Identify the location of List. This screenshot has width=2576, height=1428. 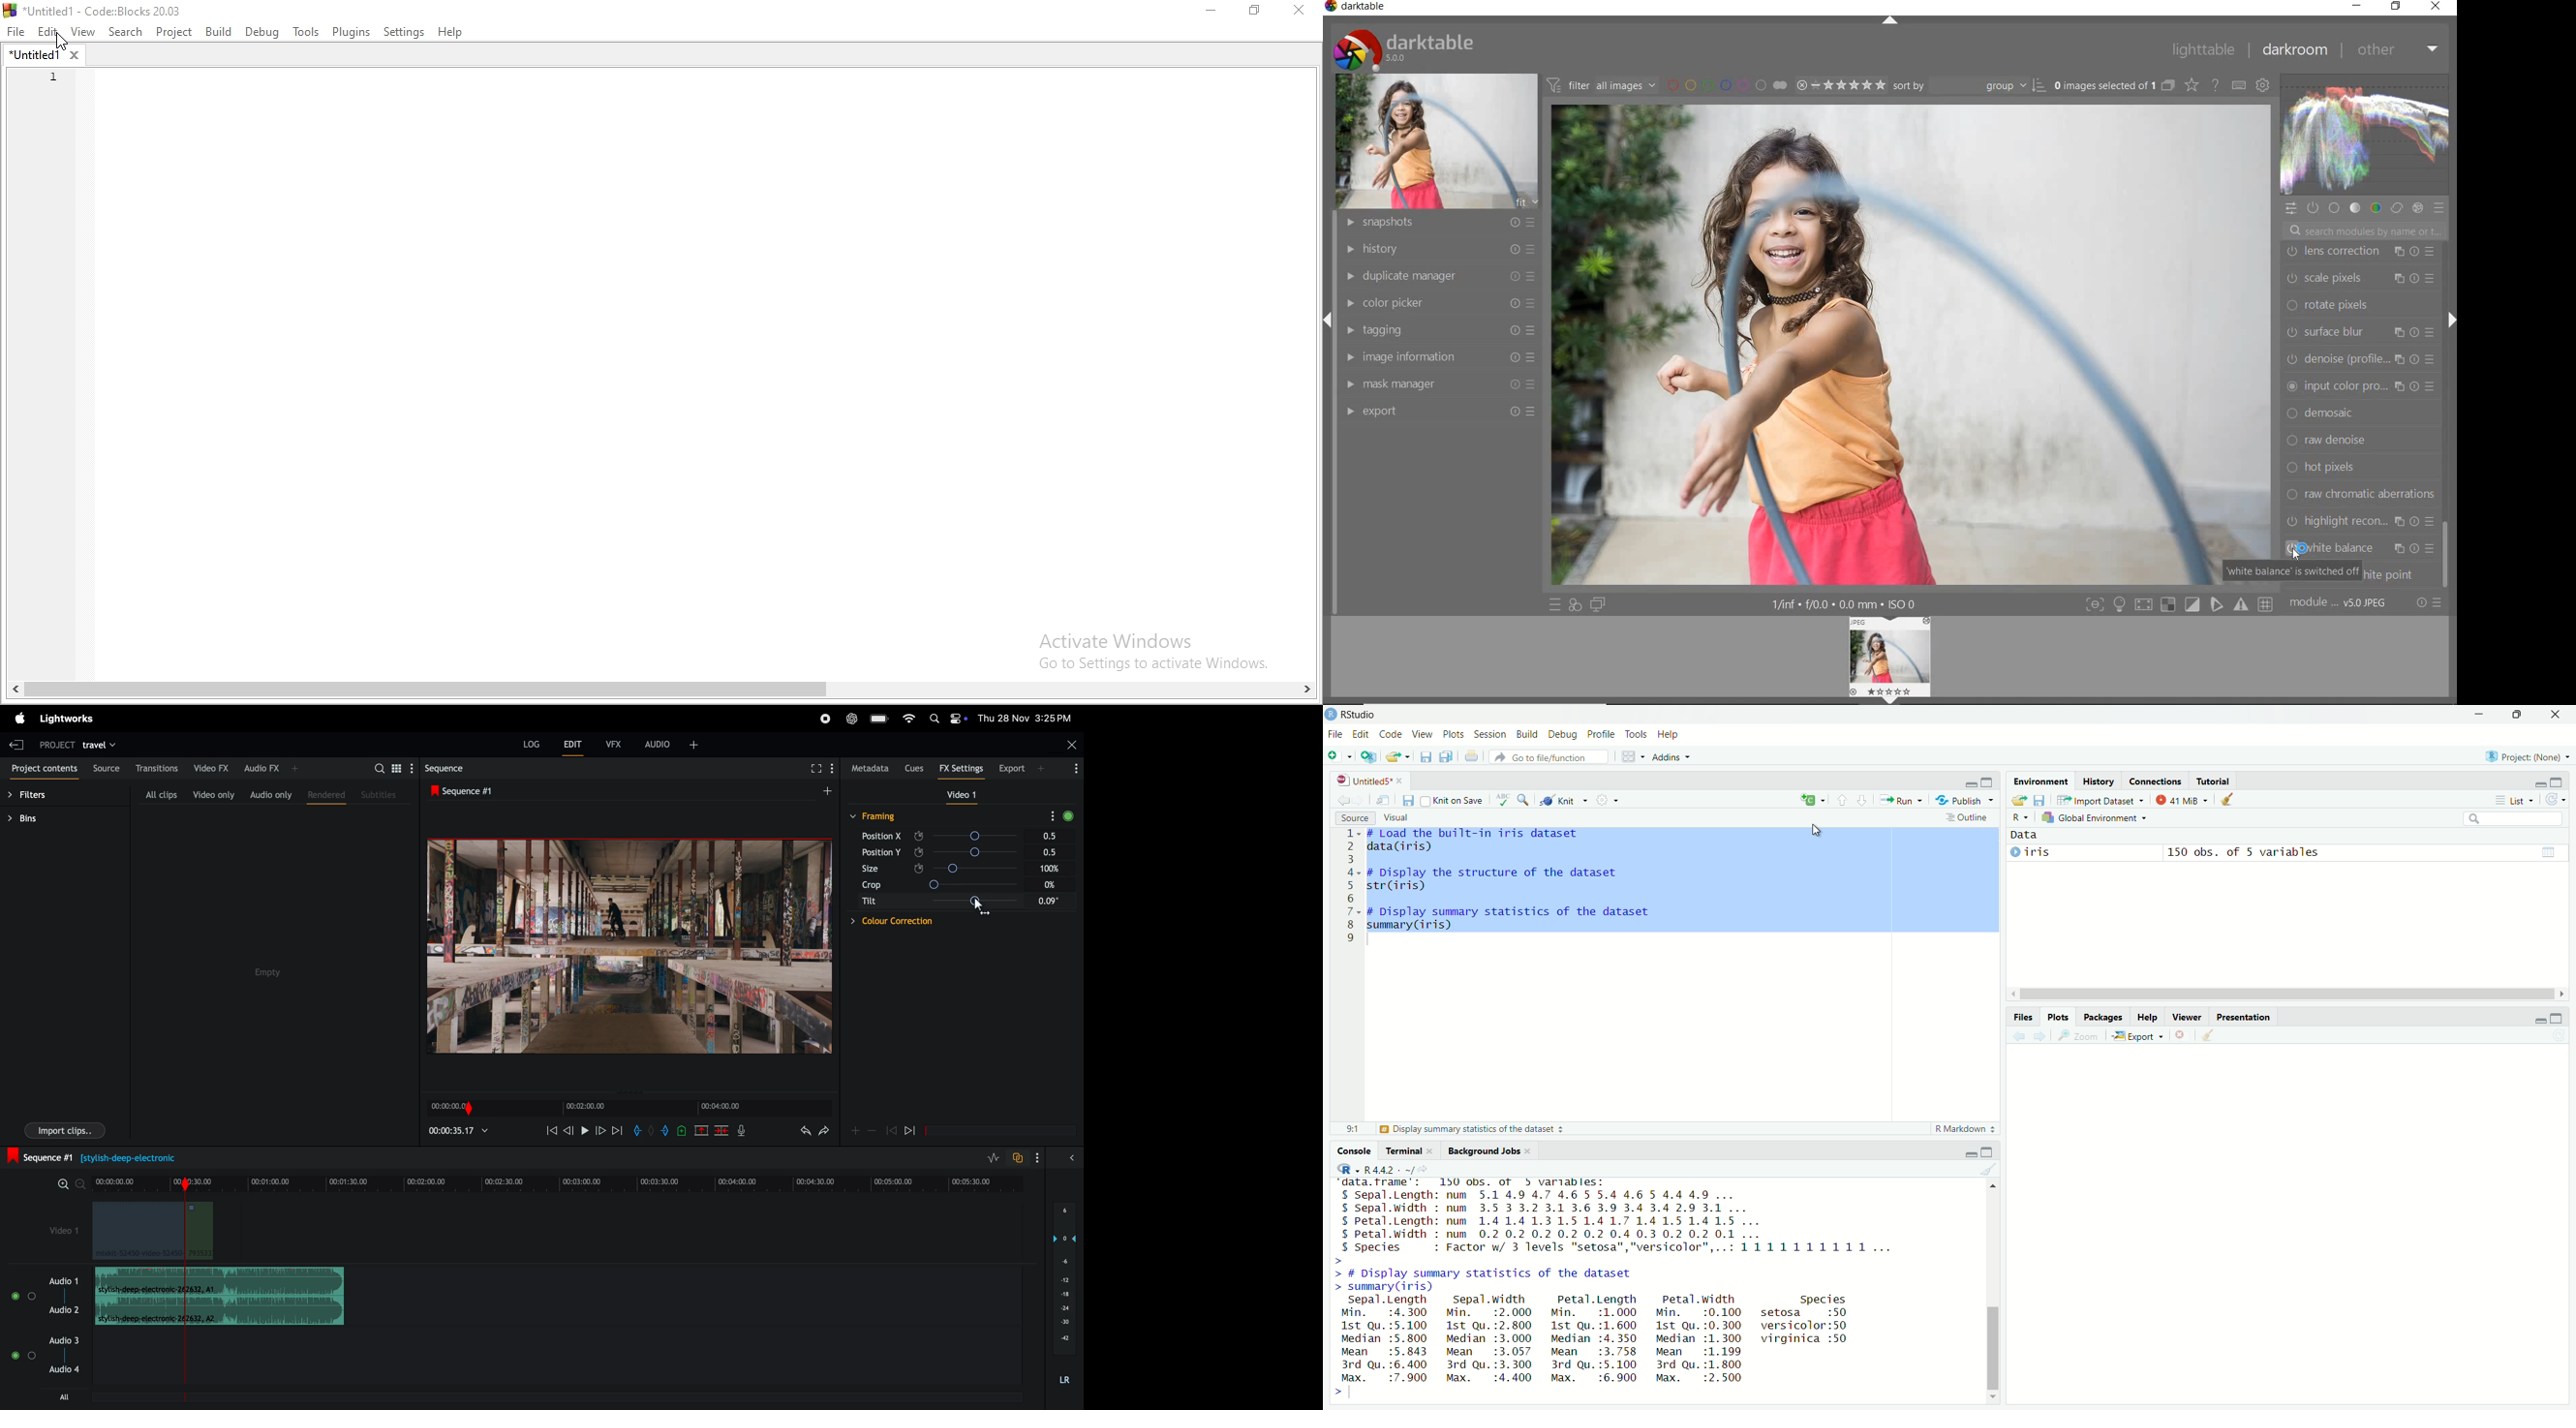
(2513, 799).